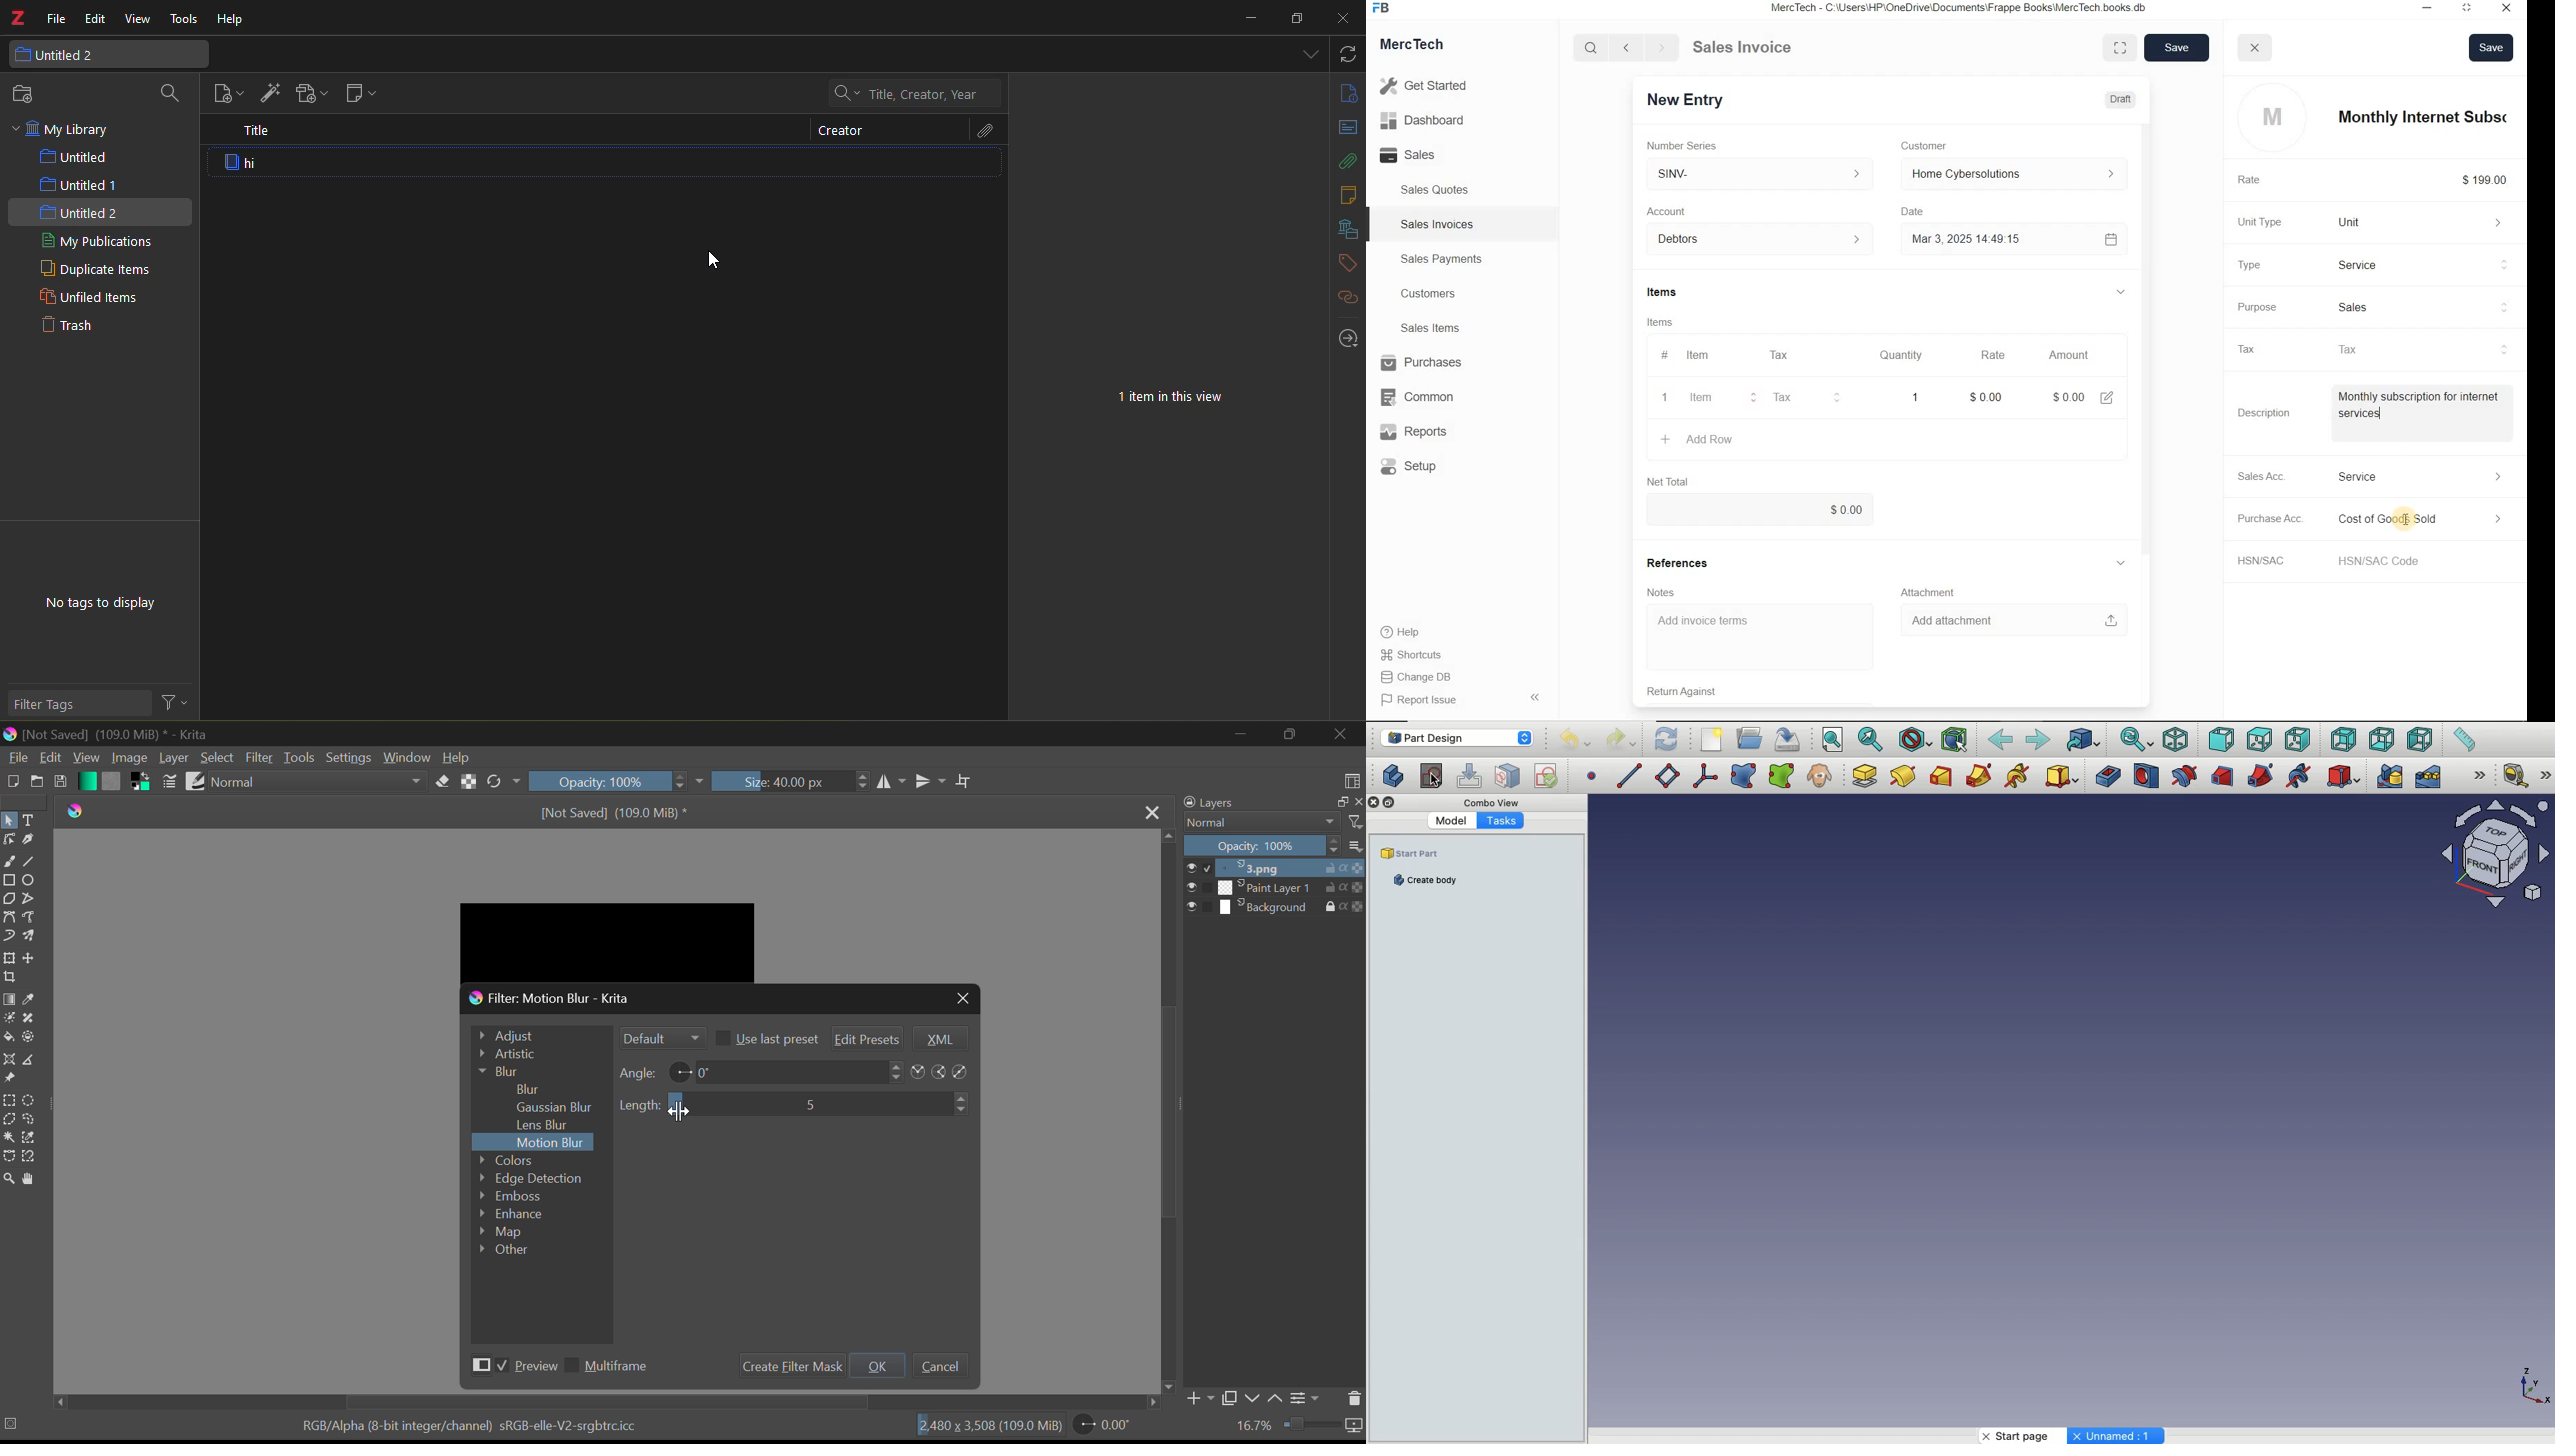  What do you see at coordinates (1353, 1399) in the screenshot?
I see `Delete Layer` at bounding box center [1353, 1399].